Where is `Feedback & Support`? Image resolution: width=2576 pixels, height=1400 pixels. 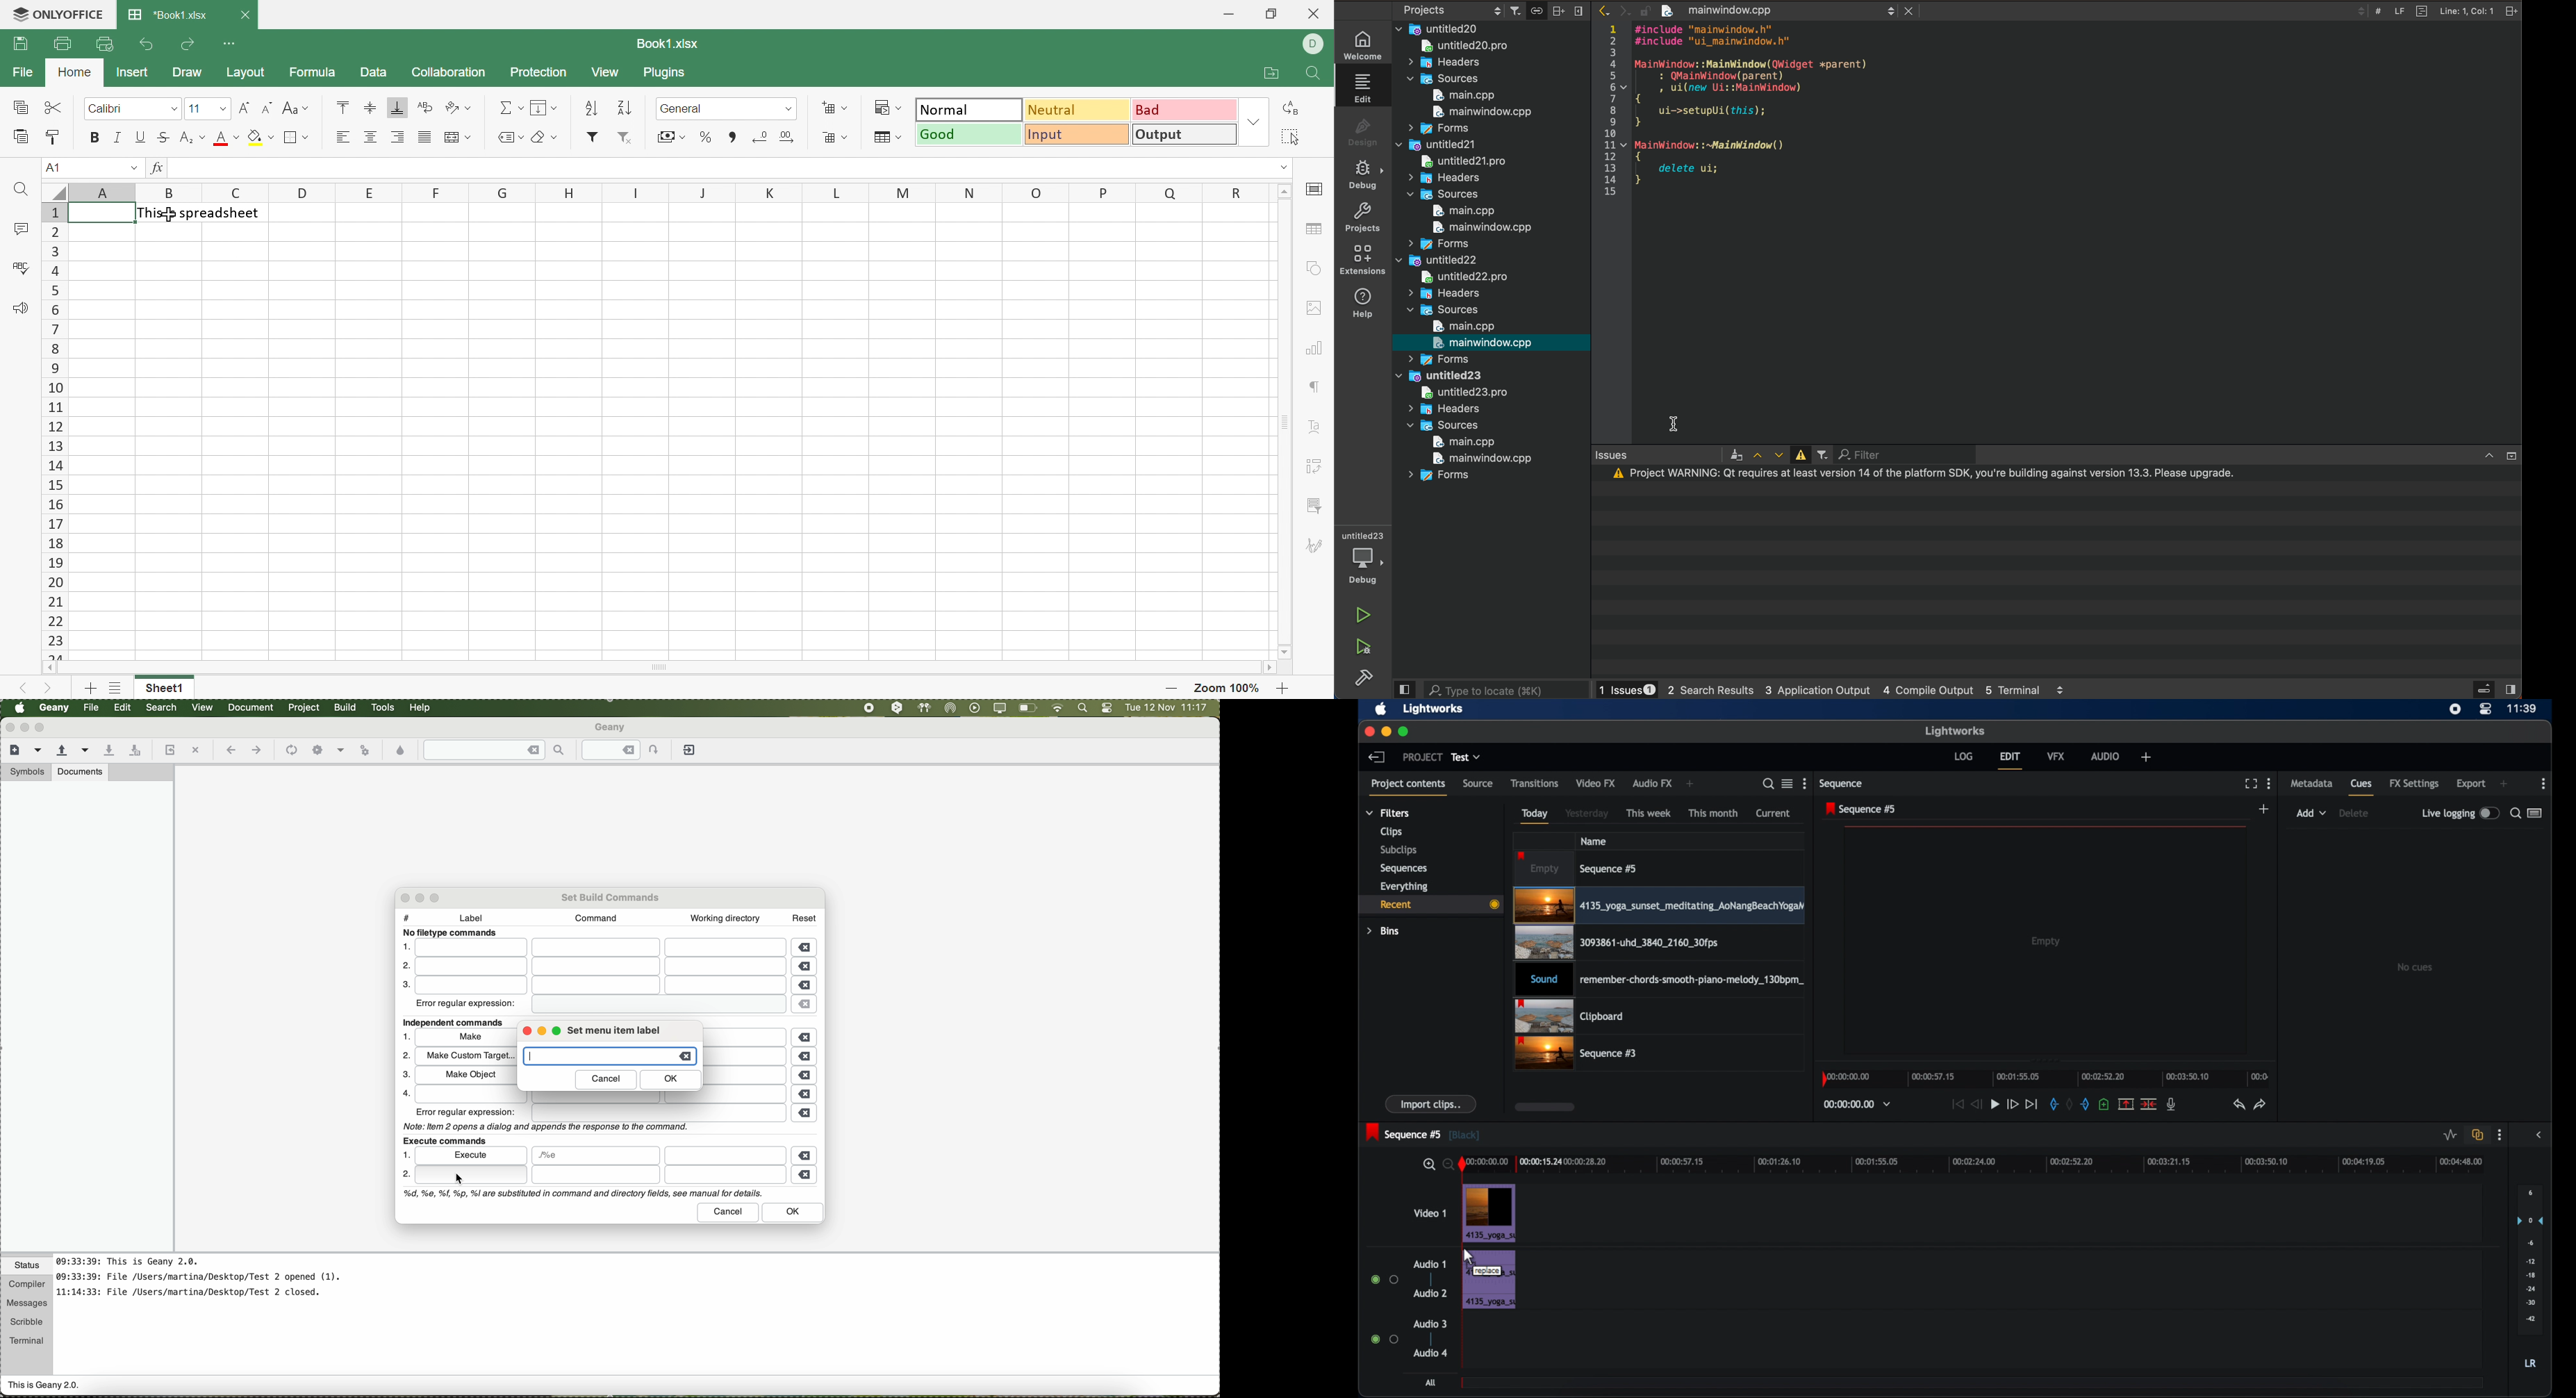 Feedback & Support is located at coordinates (22, 306).